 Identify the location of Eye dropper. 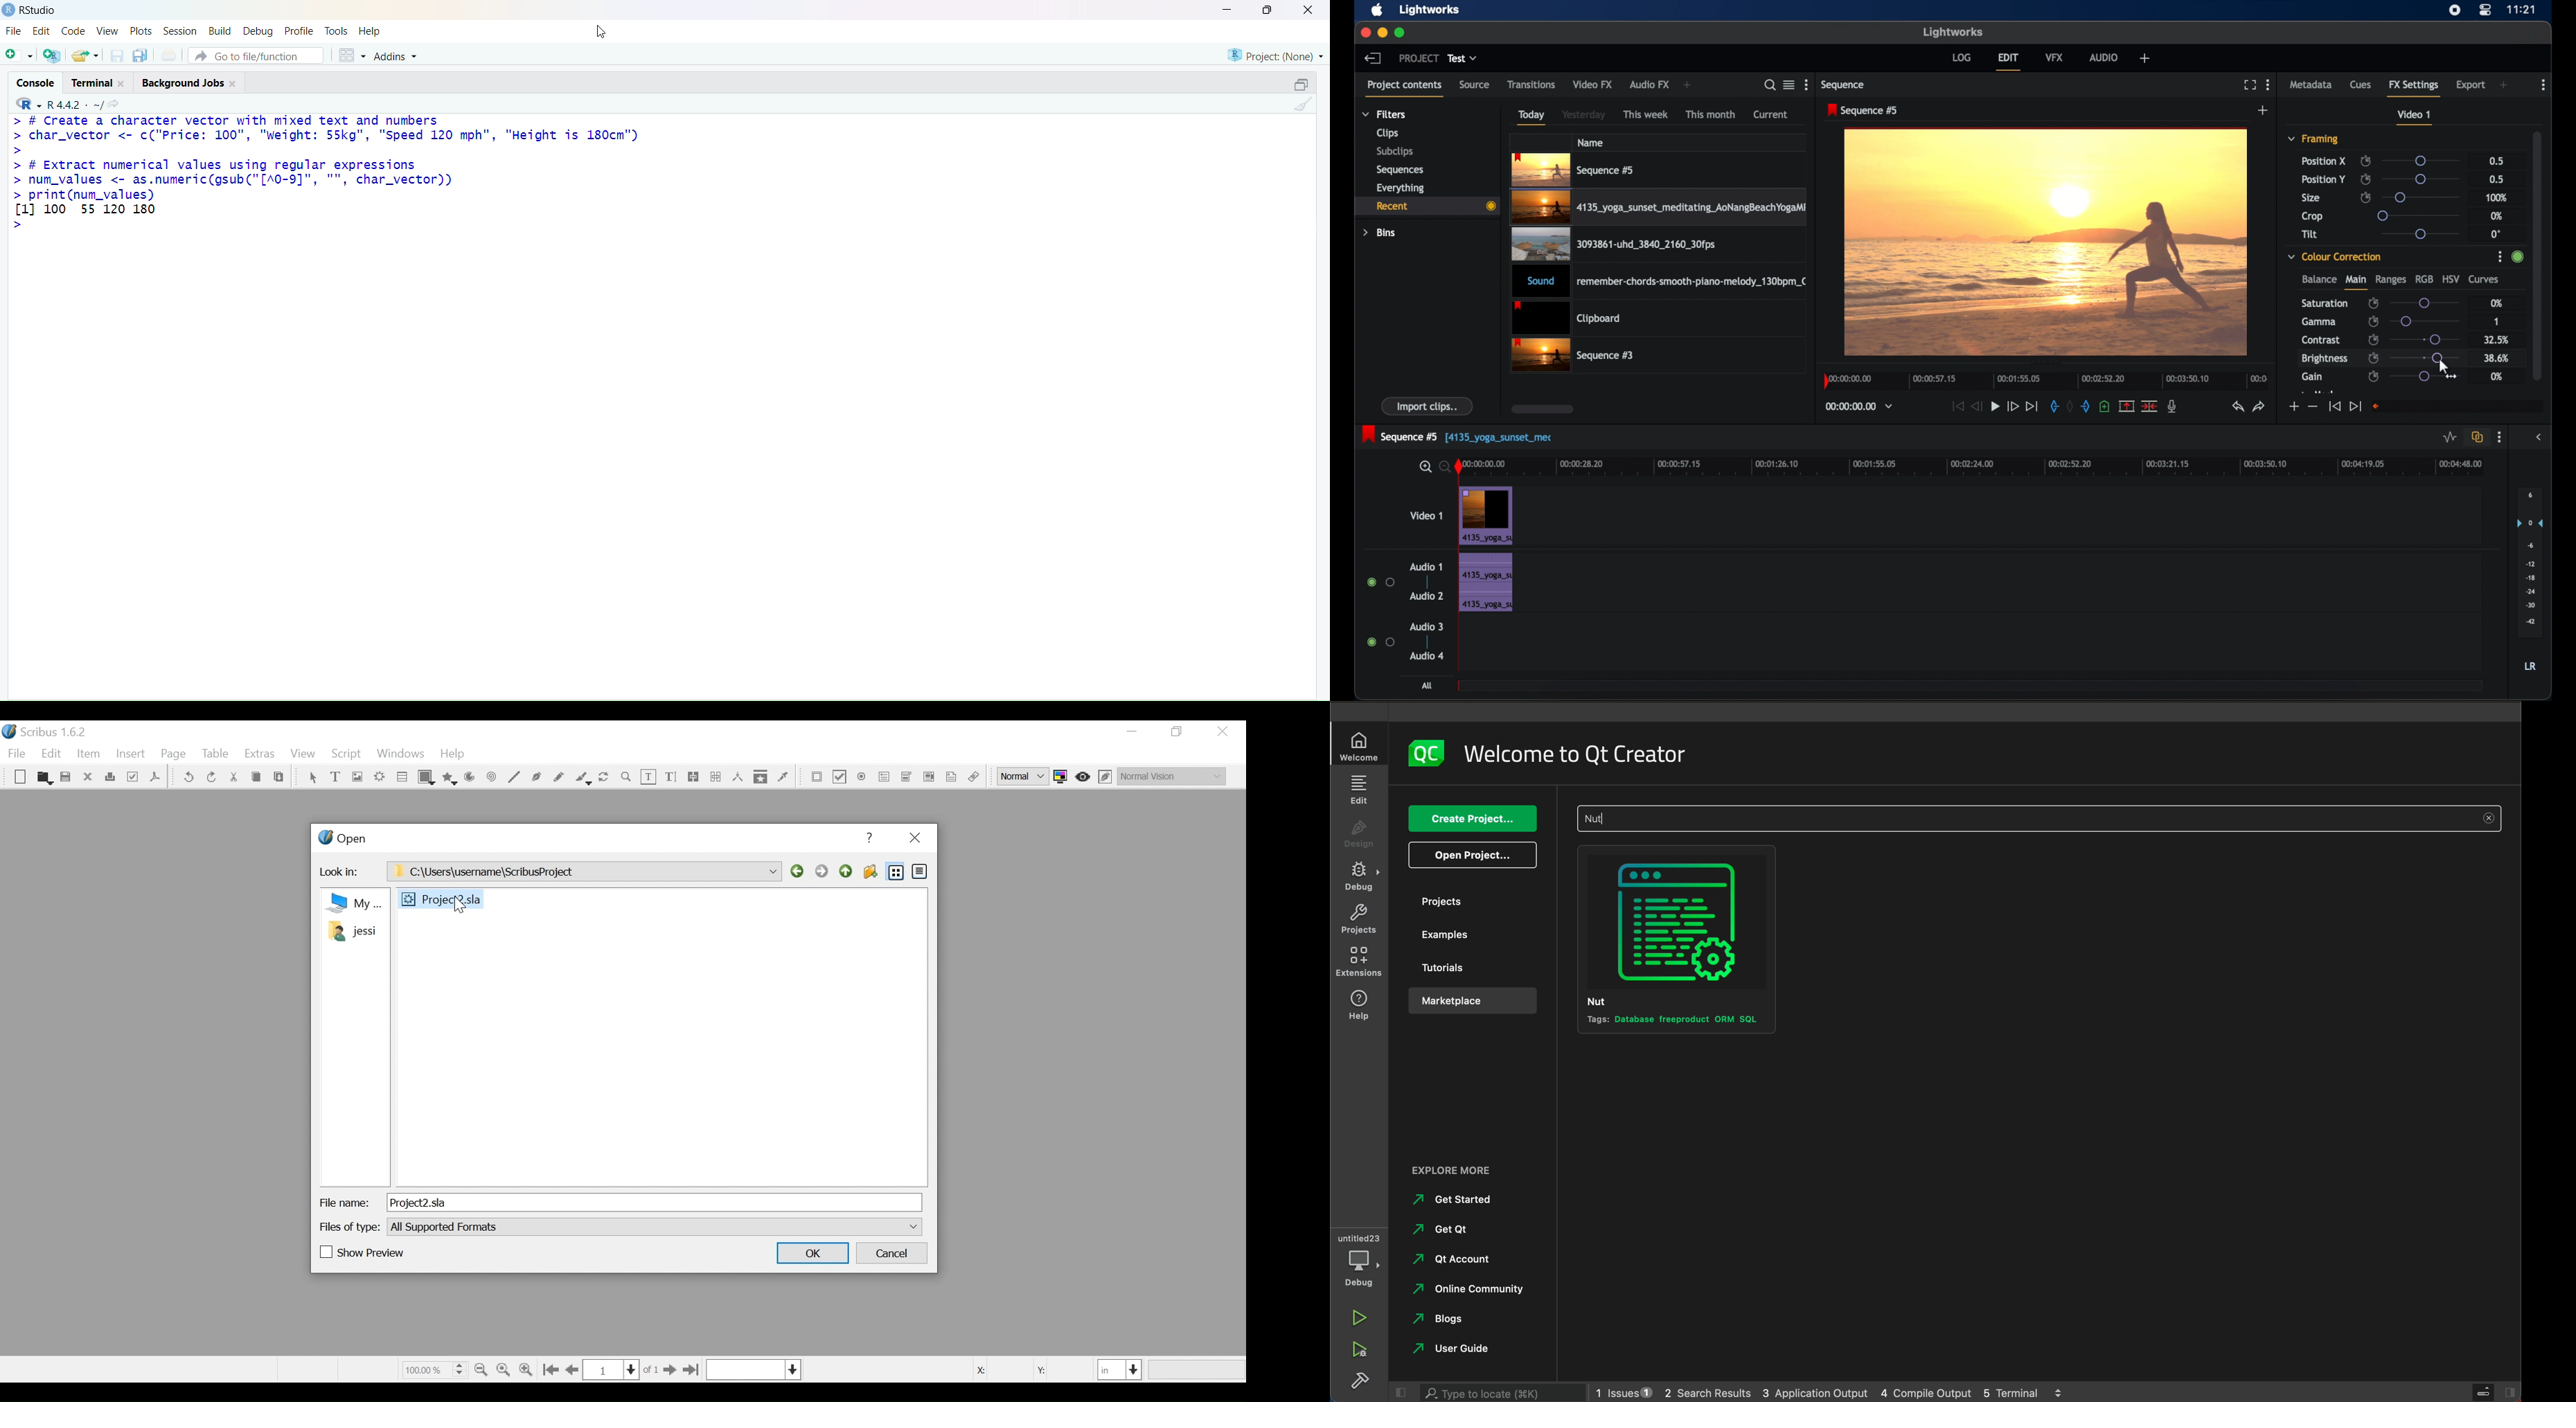
(783, 776).